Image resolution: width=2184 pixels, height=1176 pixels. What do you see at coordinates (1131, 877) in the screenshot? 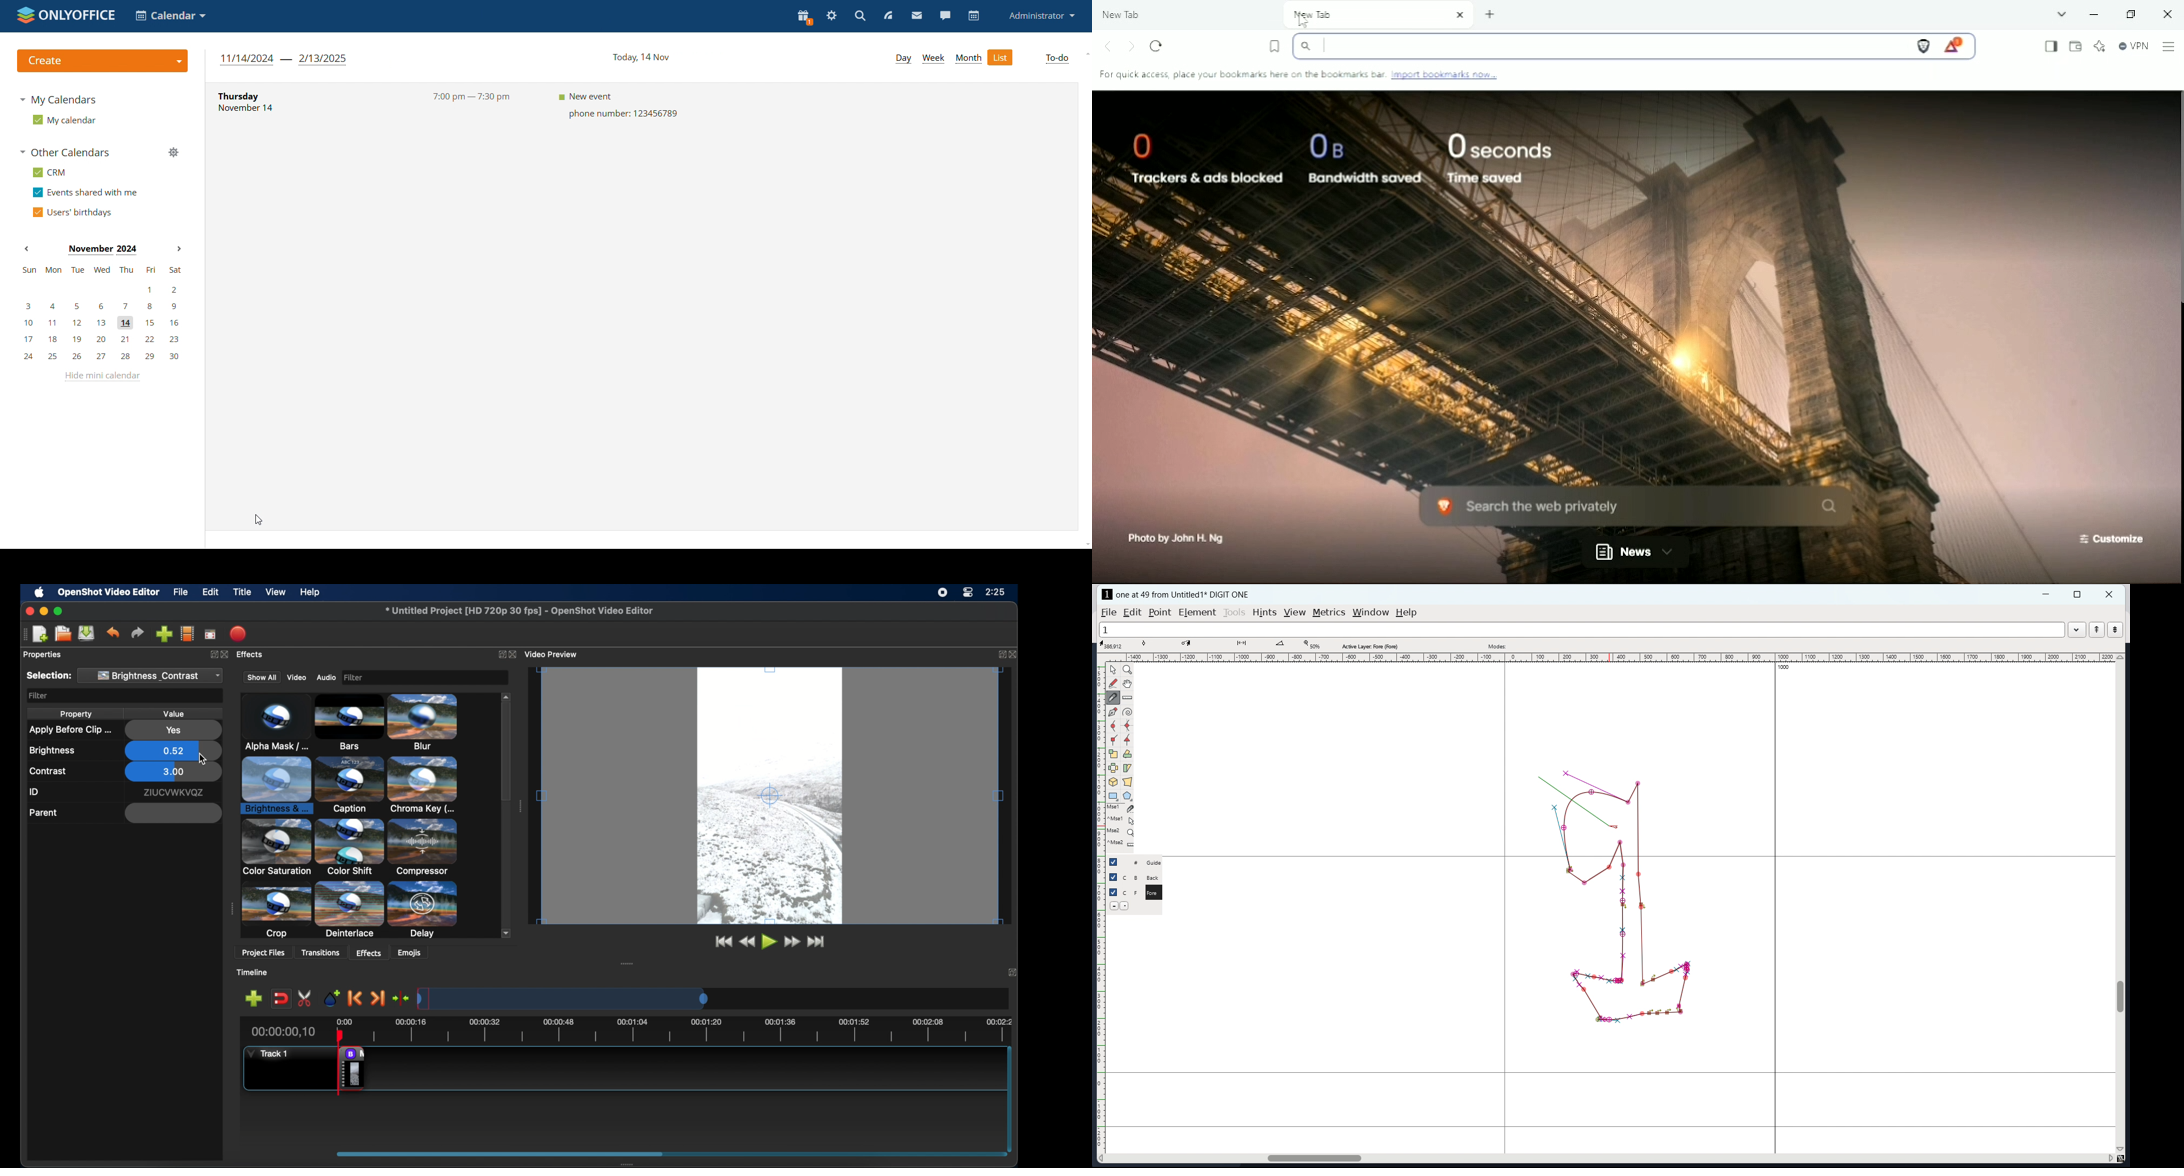
I see `C B` at bounding box center [1131, 877].